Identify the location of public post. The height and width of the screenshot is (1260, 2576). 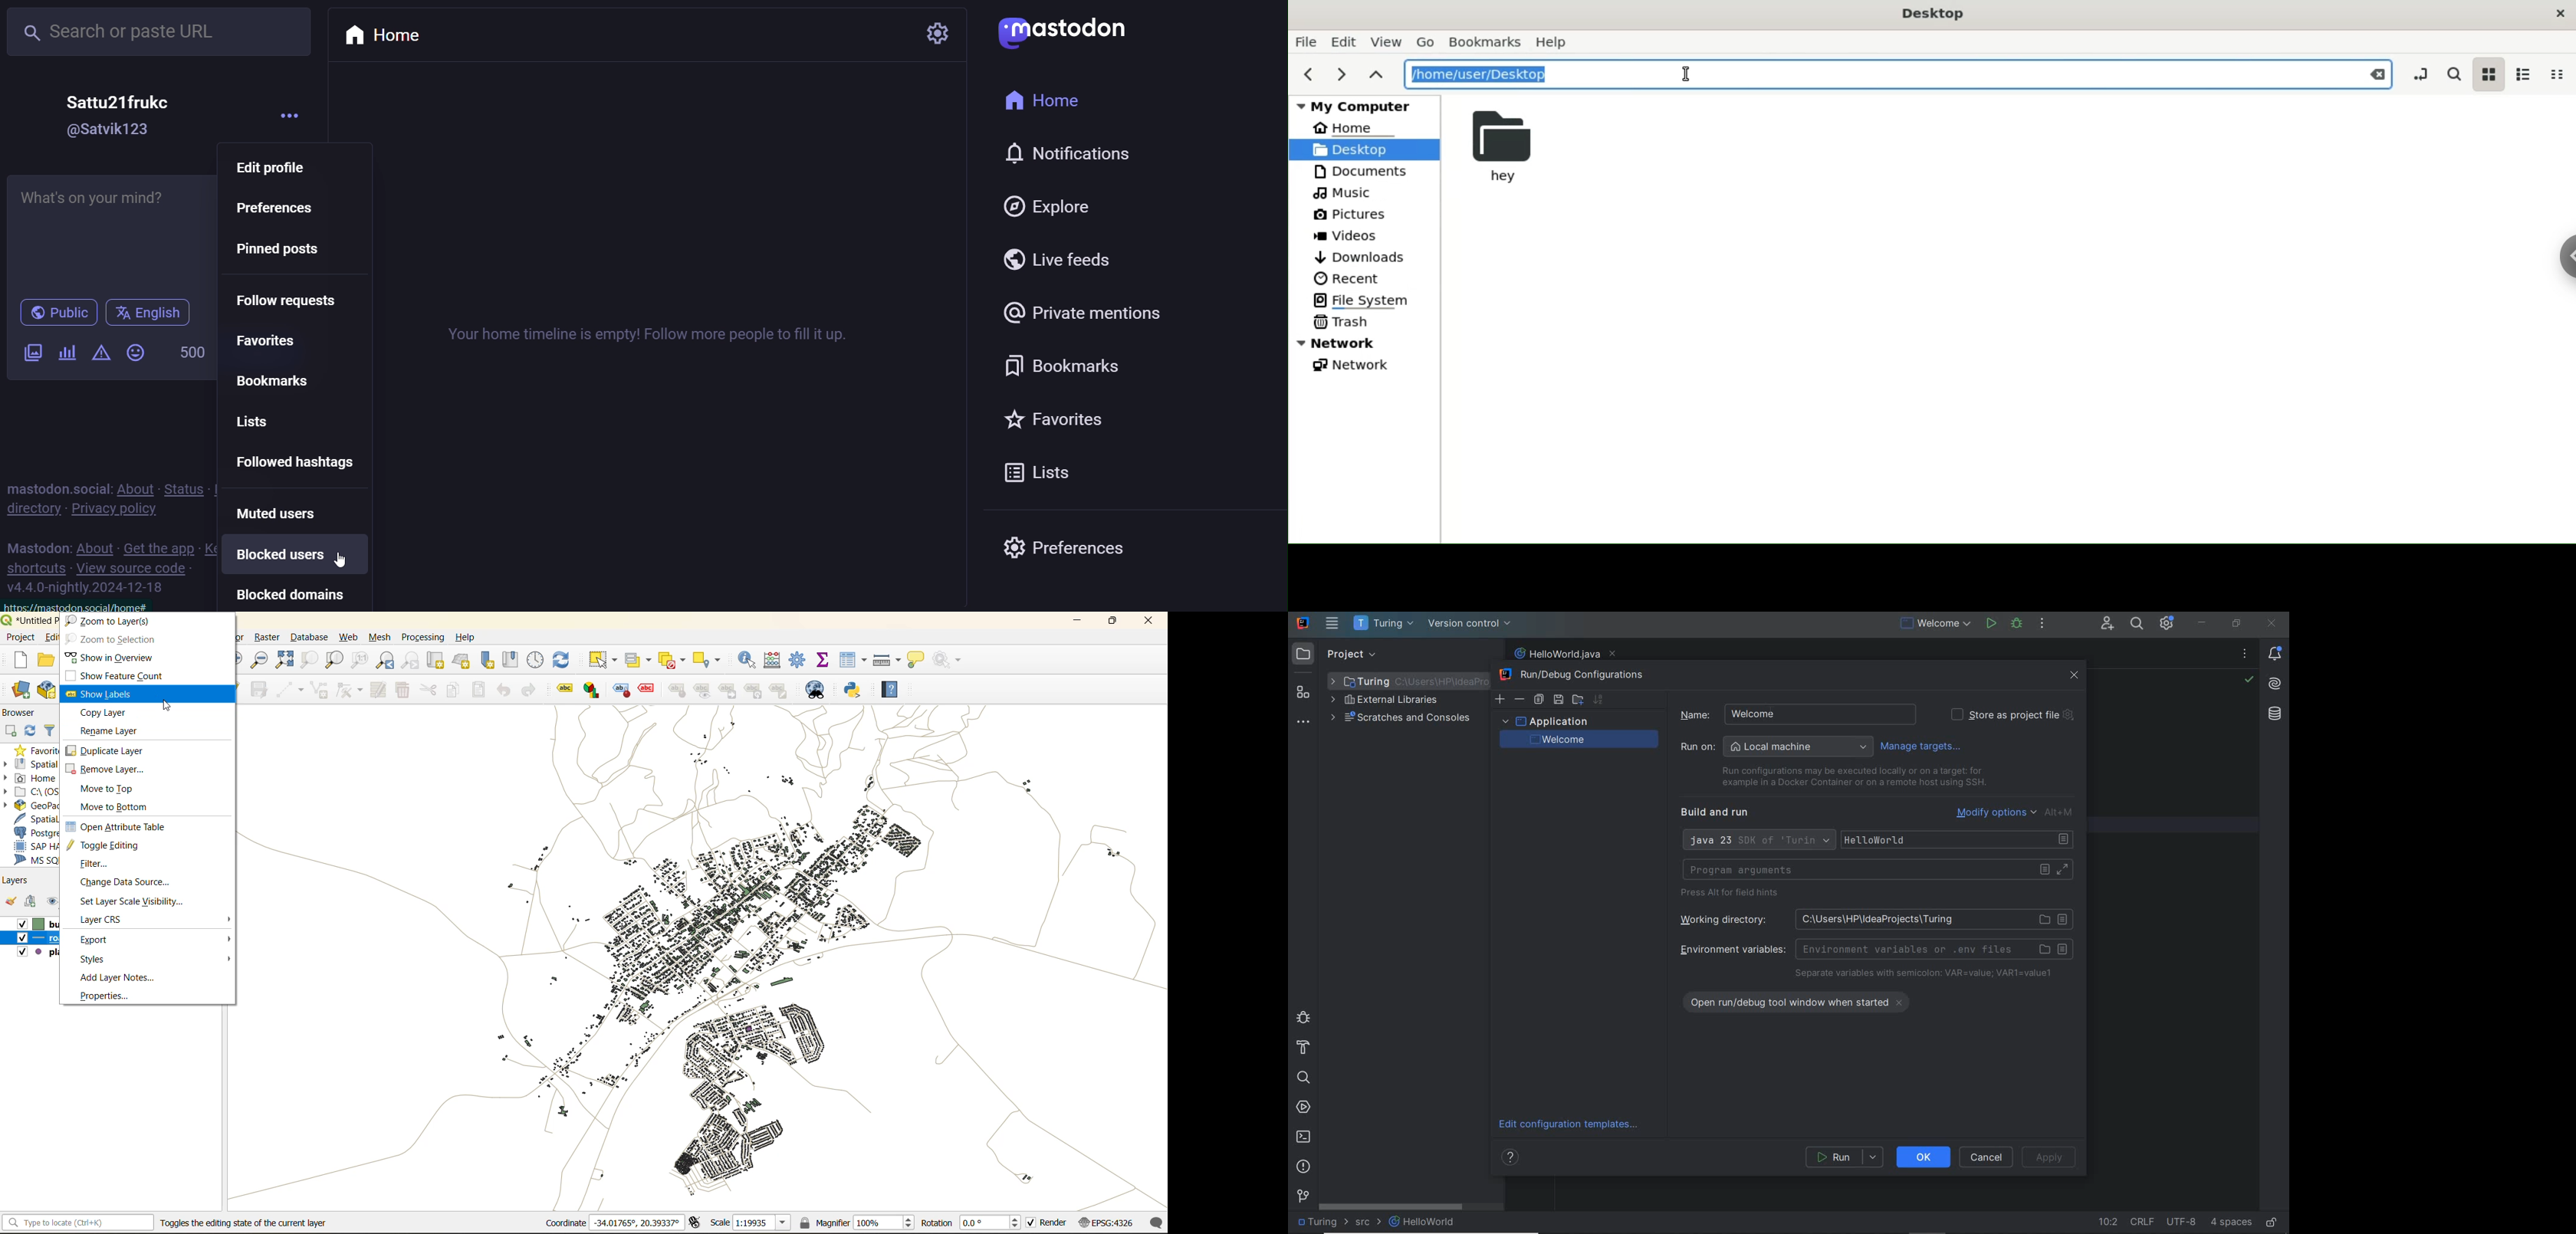
(55, 312).